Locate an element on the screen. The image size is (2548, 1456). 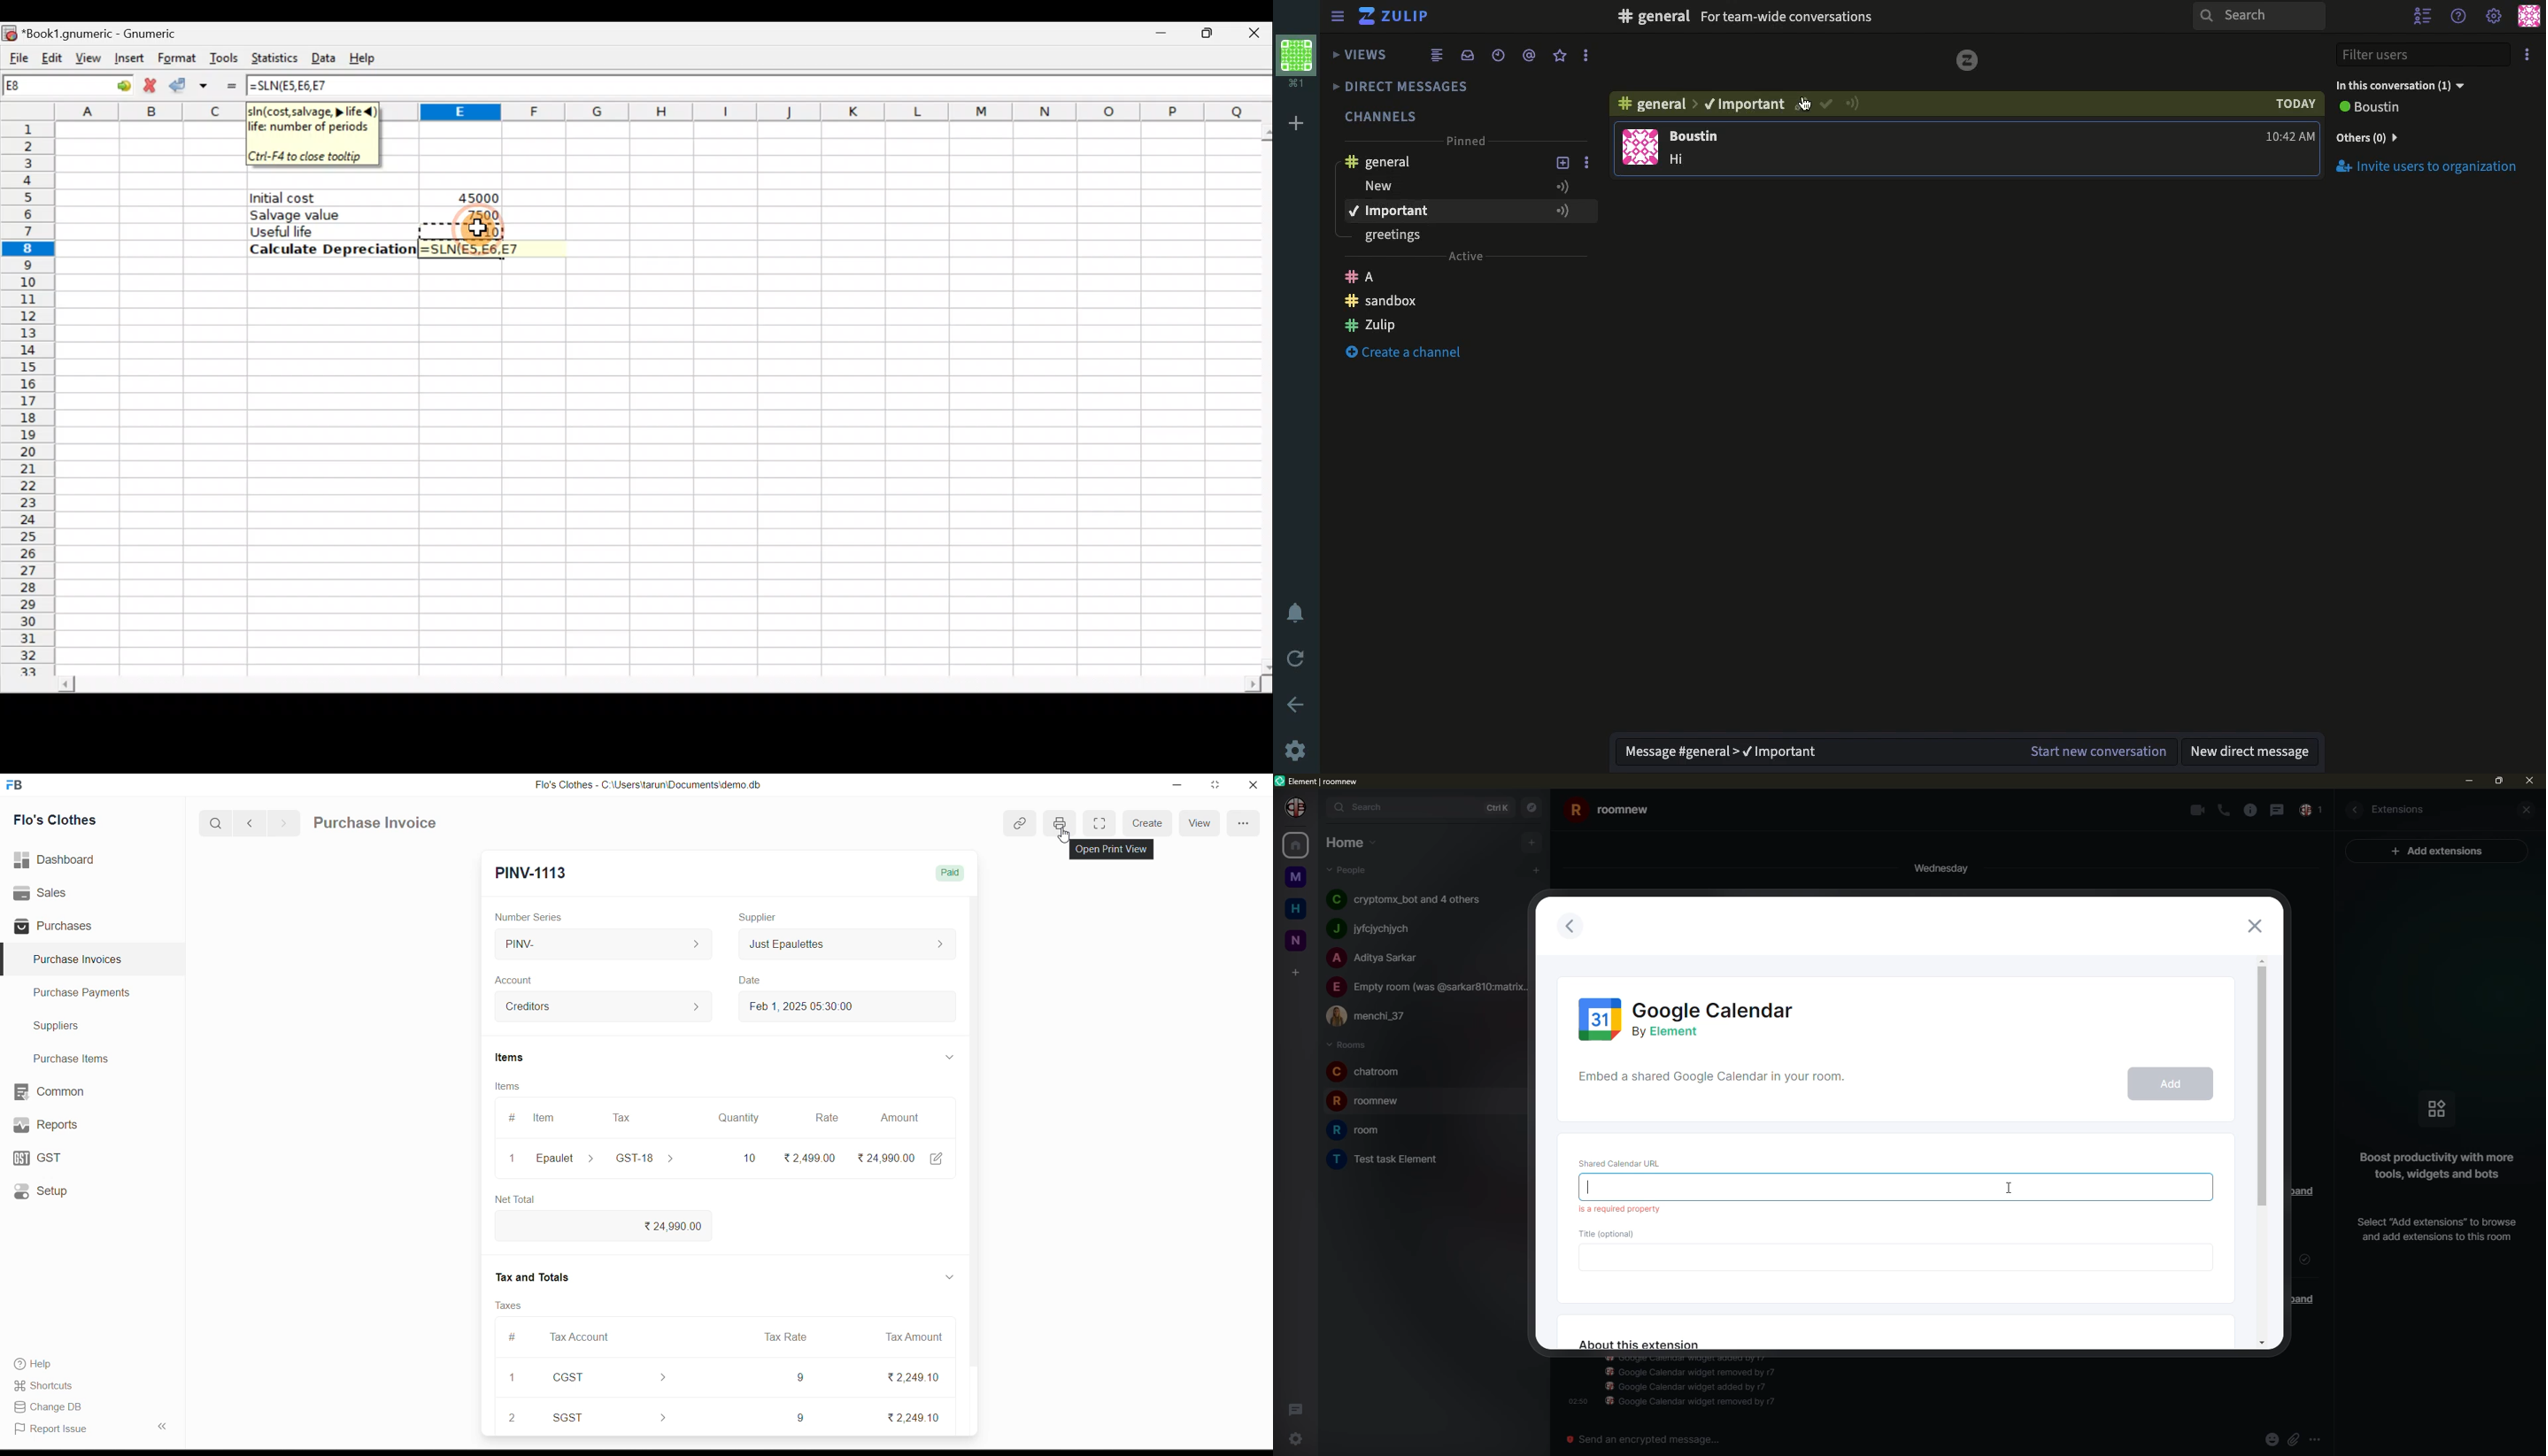
Reports is located at coordinates (60, 1124).